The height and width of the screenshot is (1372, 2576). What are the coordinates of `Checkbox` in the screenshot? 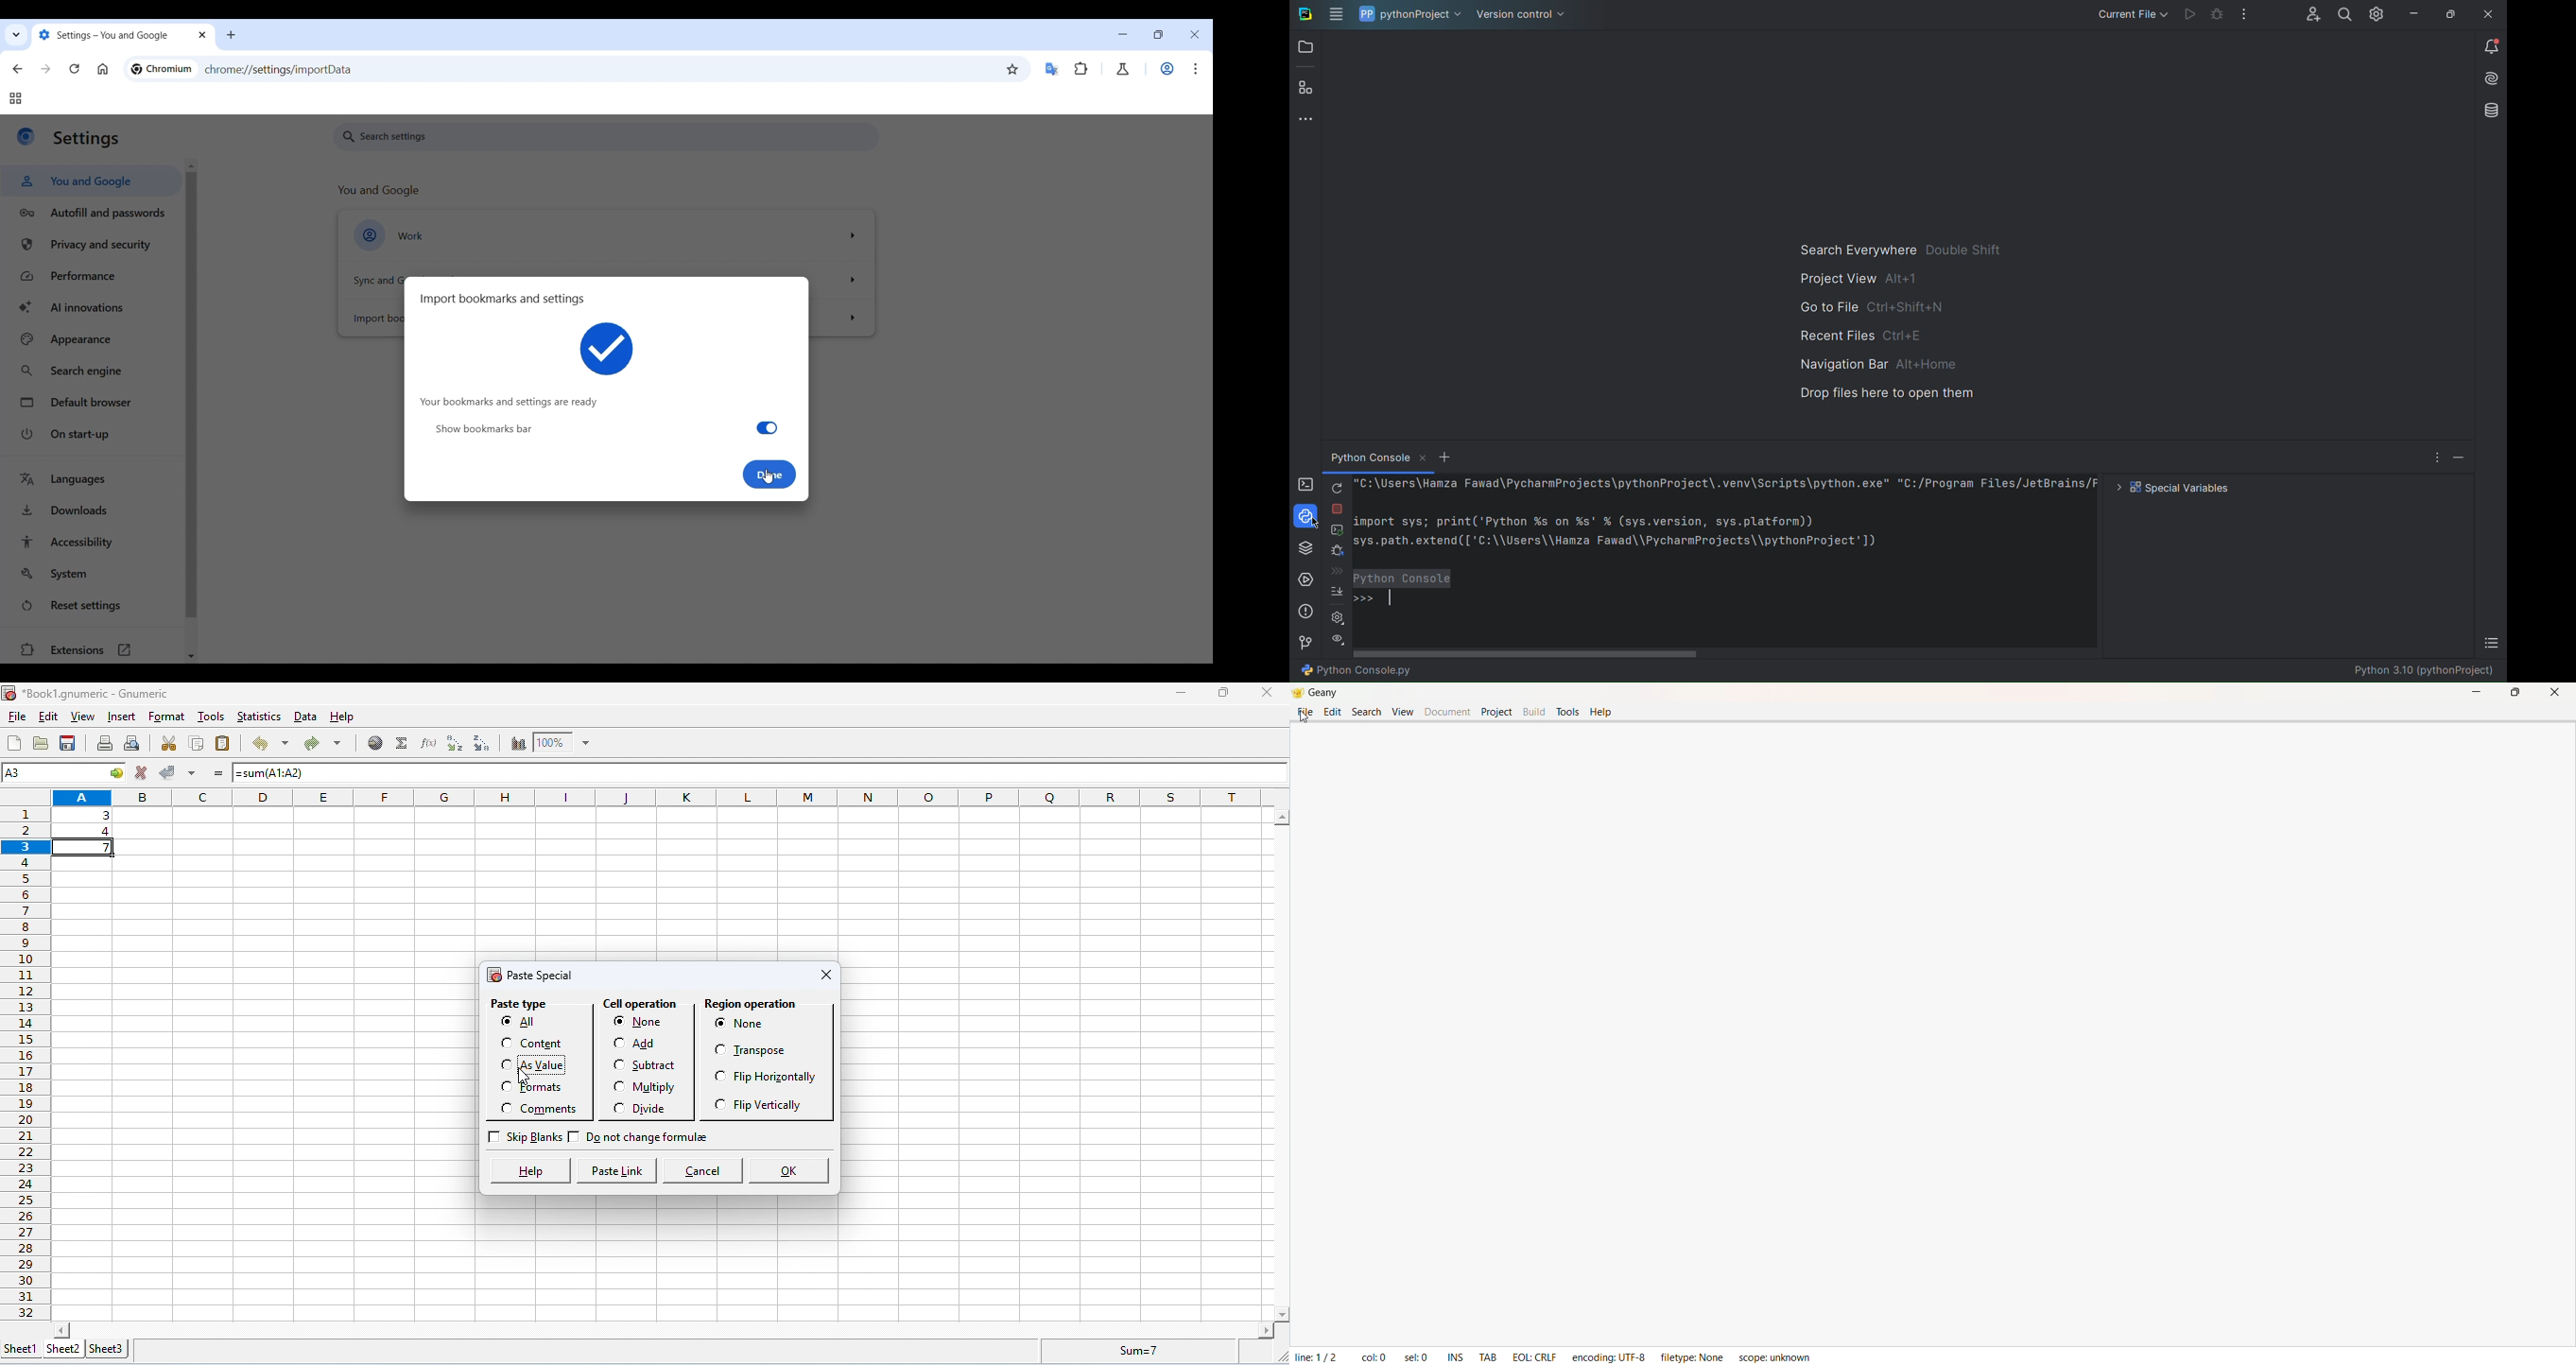 It's located at (614, 1043).